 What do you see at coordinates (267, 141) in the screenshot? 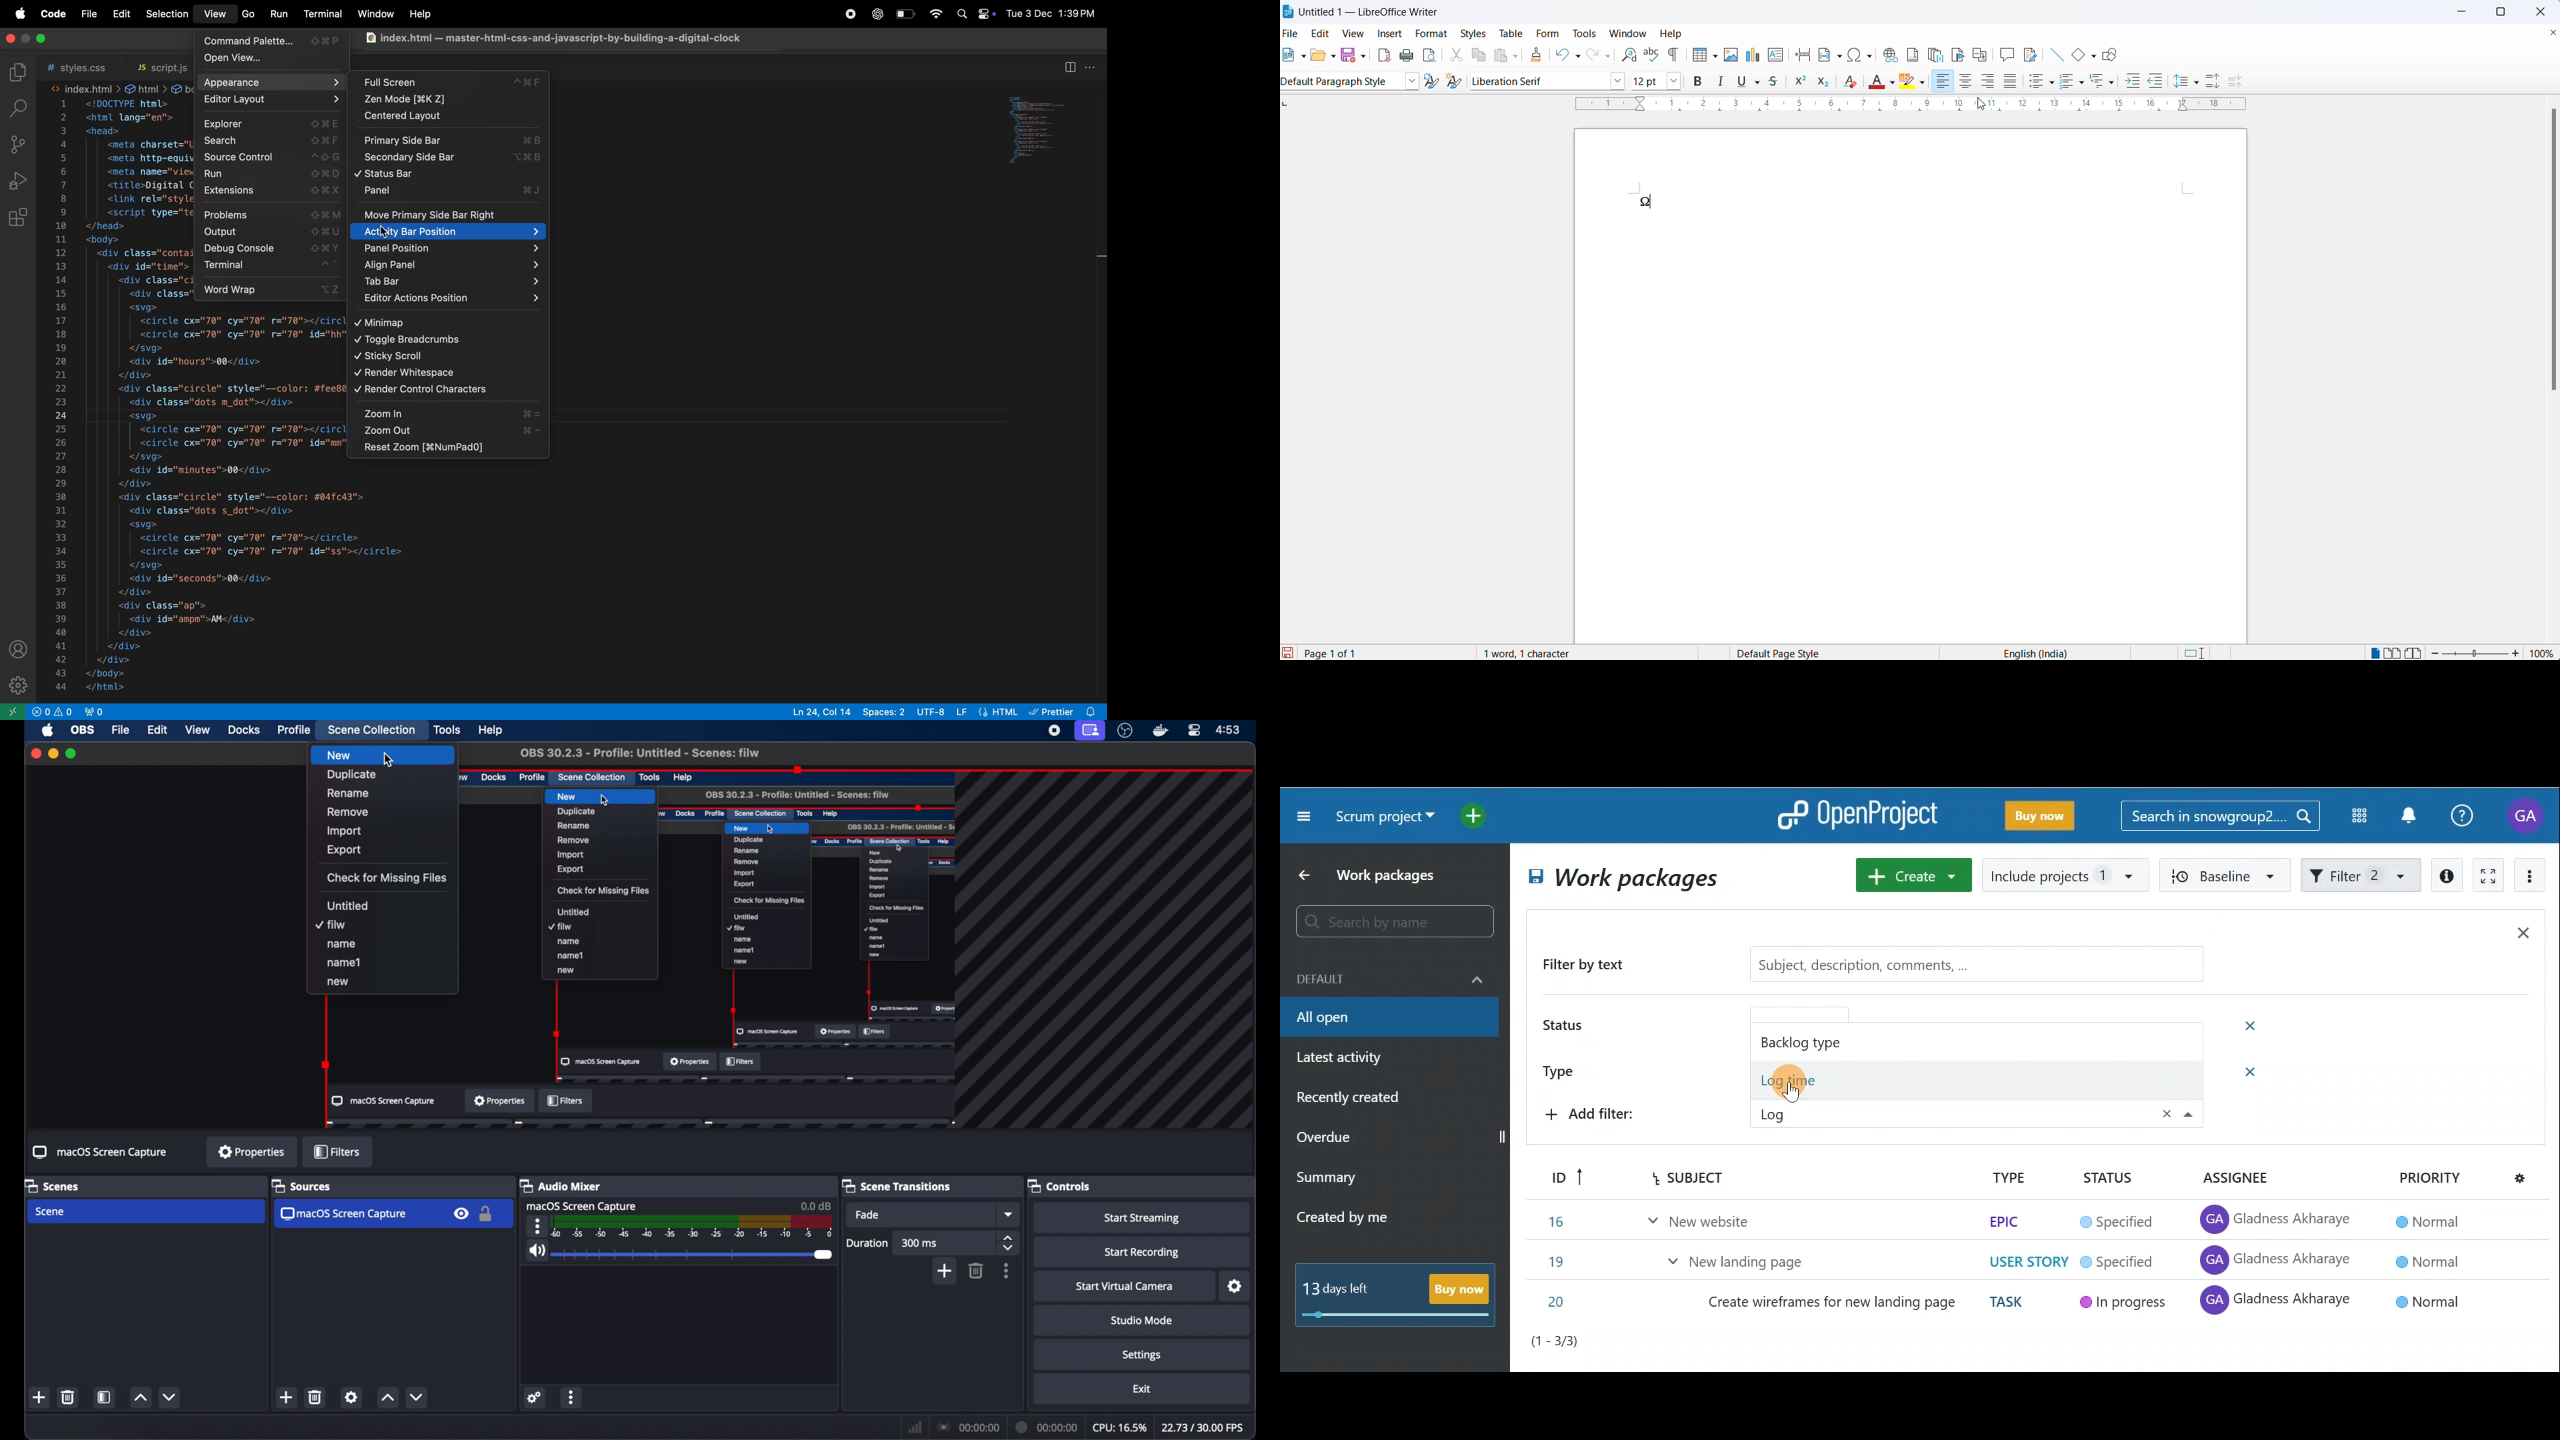
I see `search` at bounding box center [267, 141].